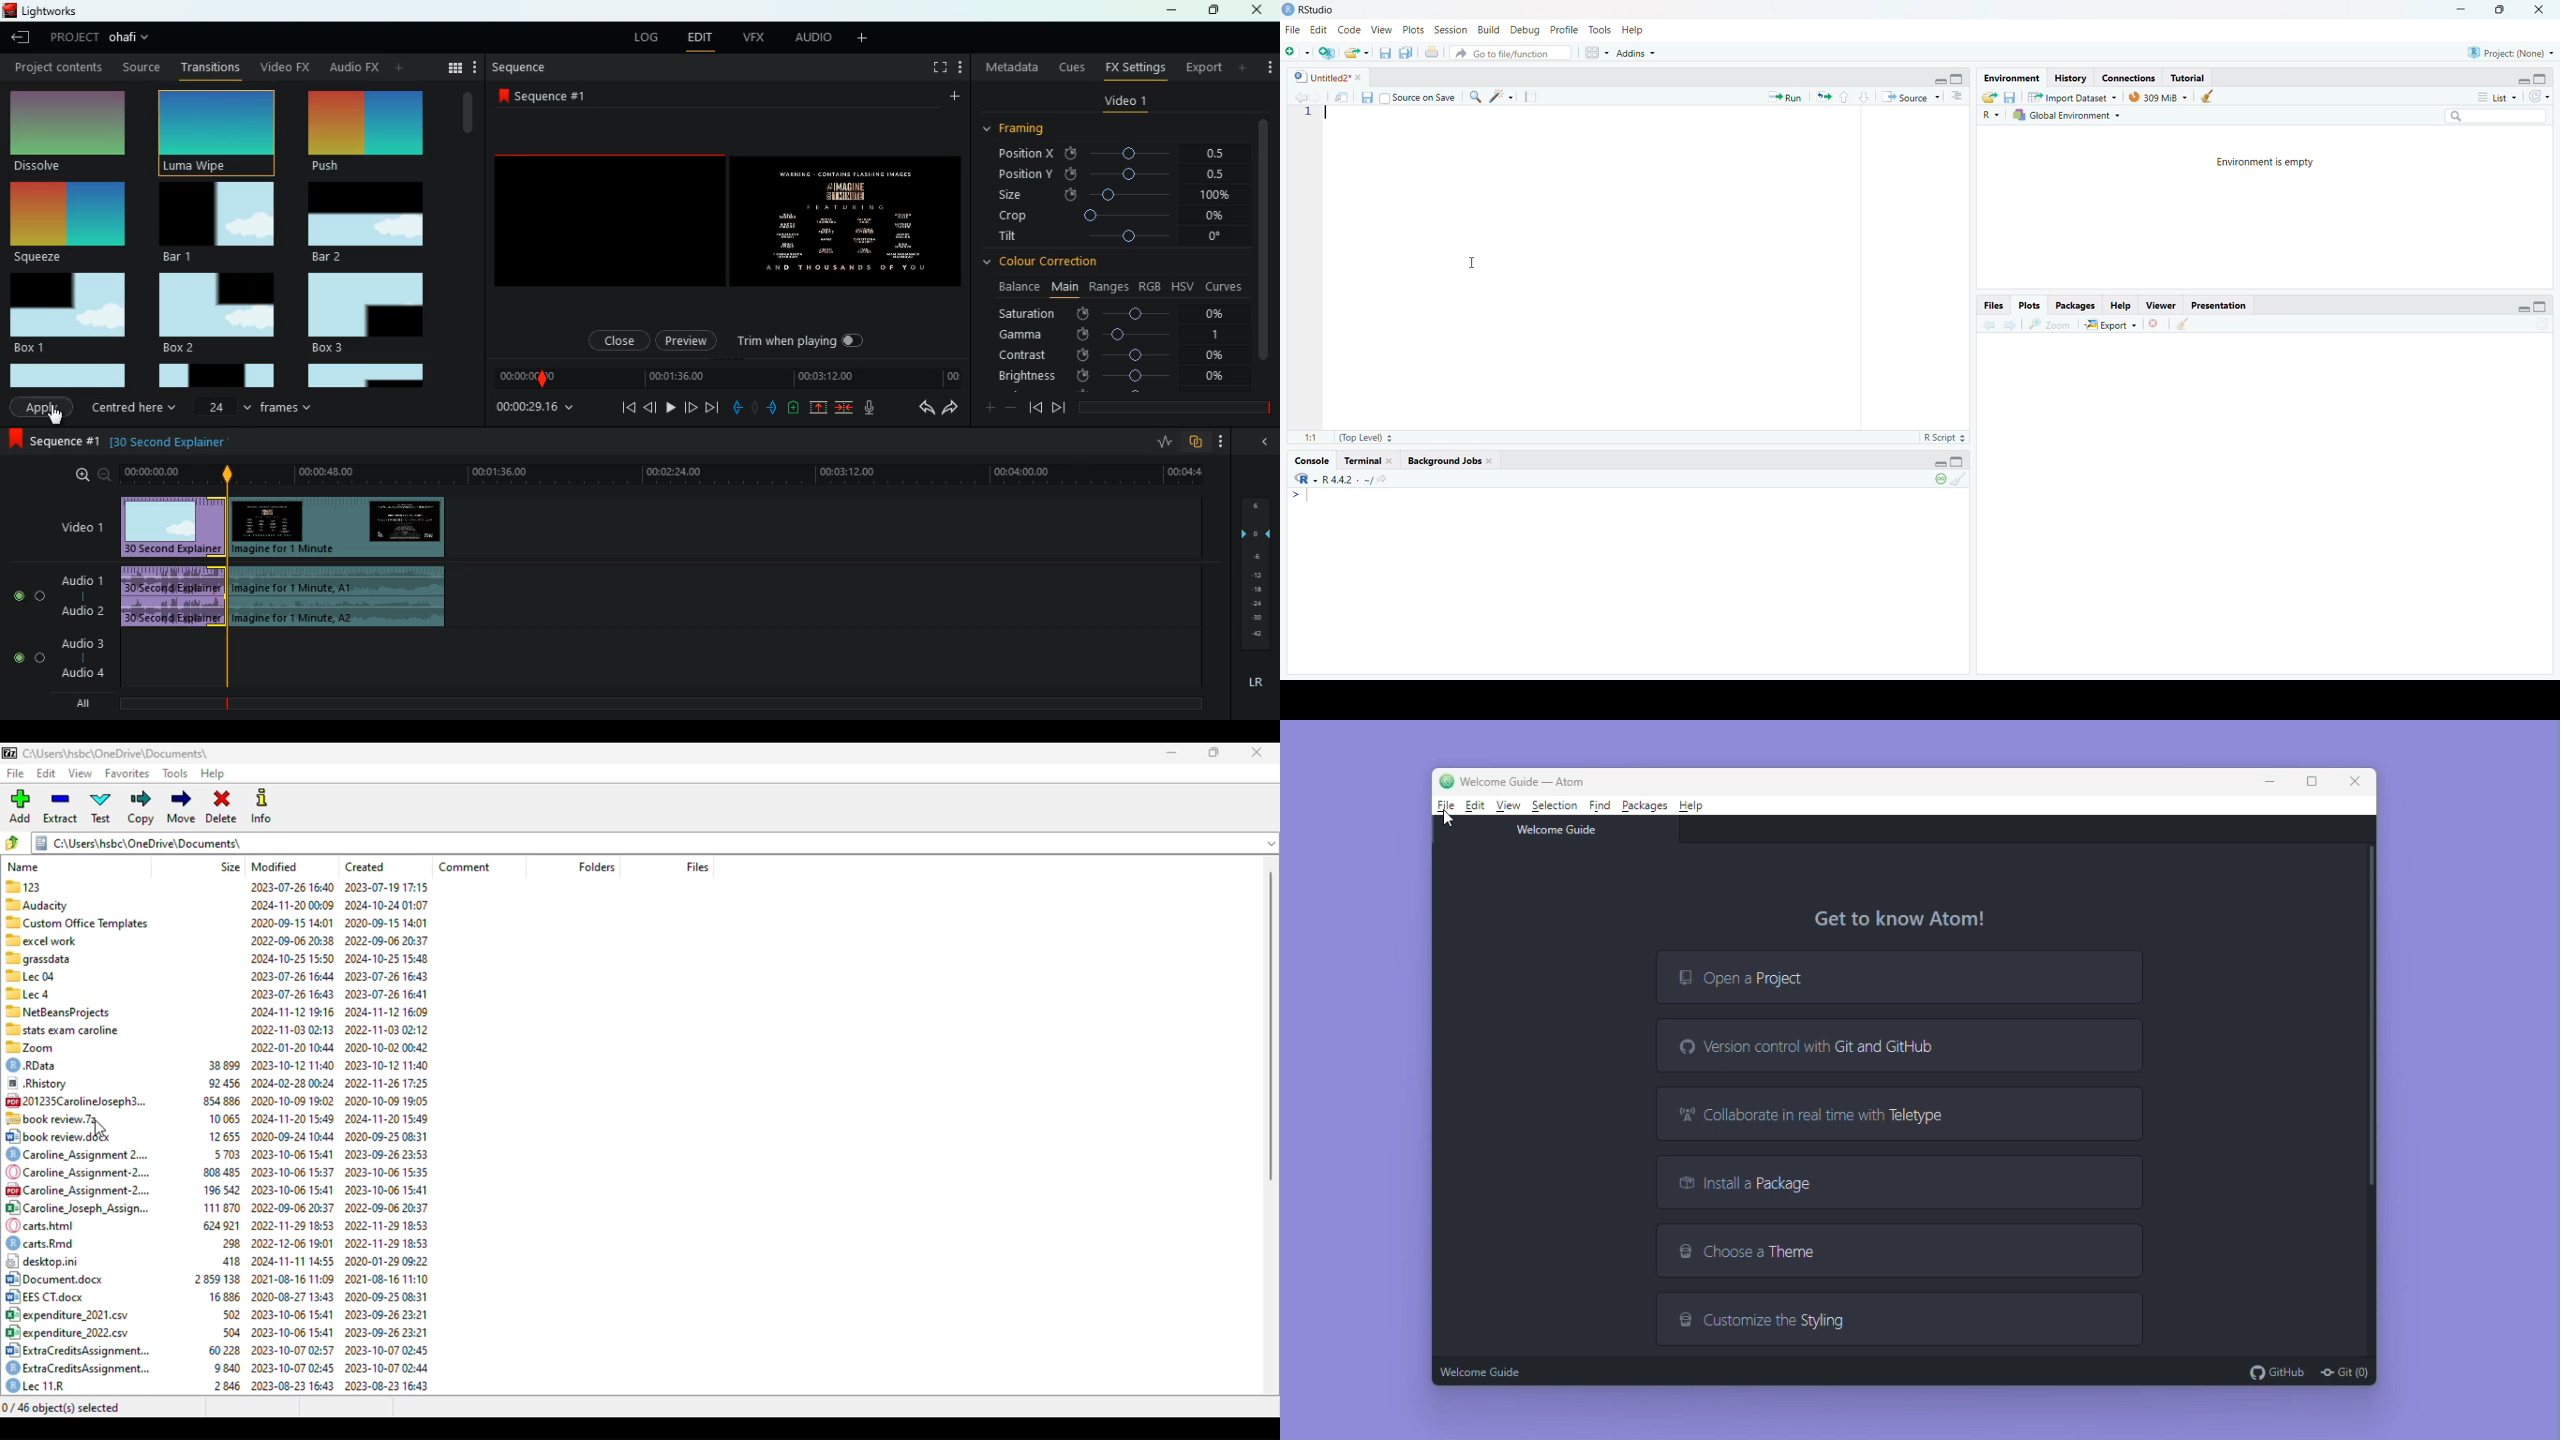 This screenshot has width=2576, height=1456. I want to click on export, so click(1825, 99).